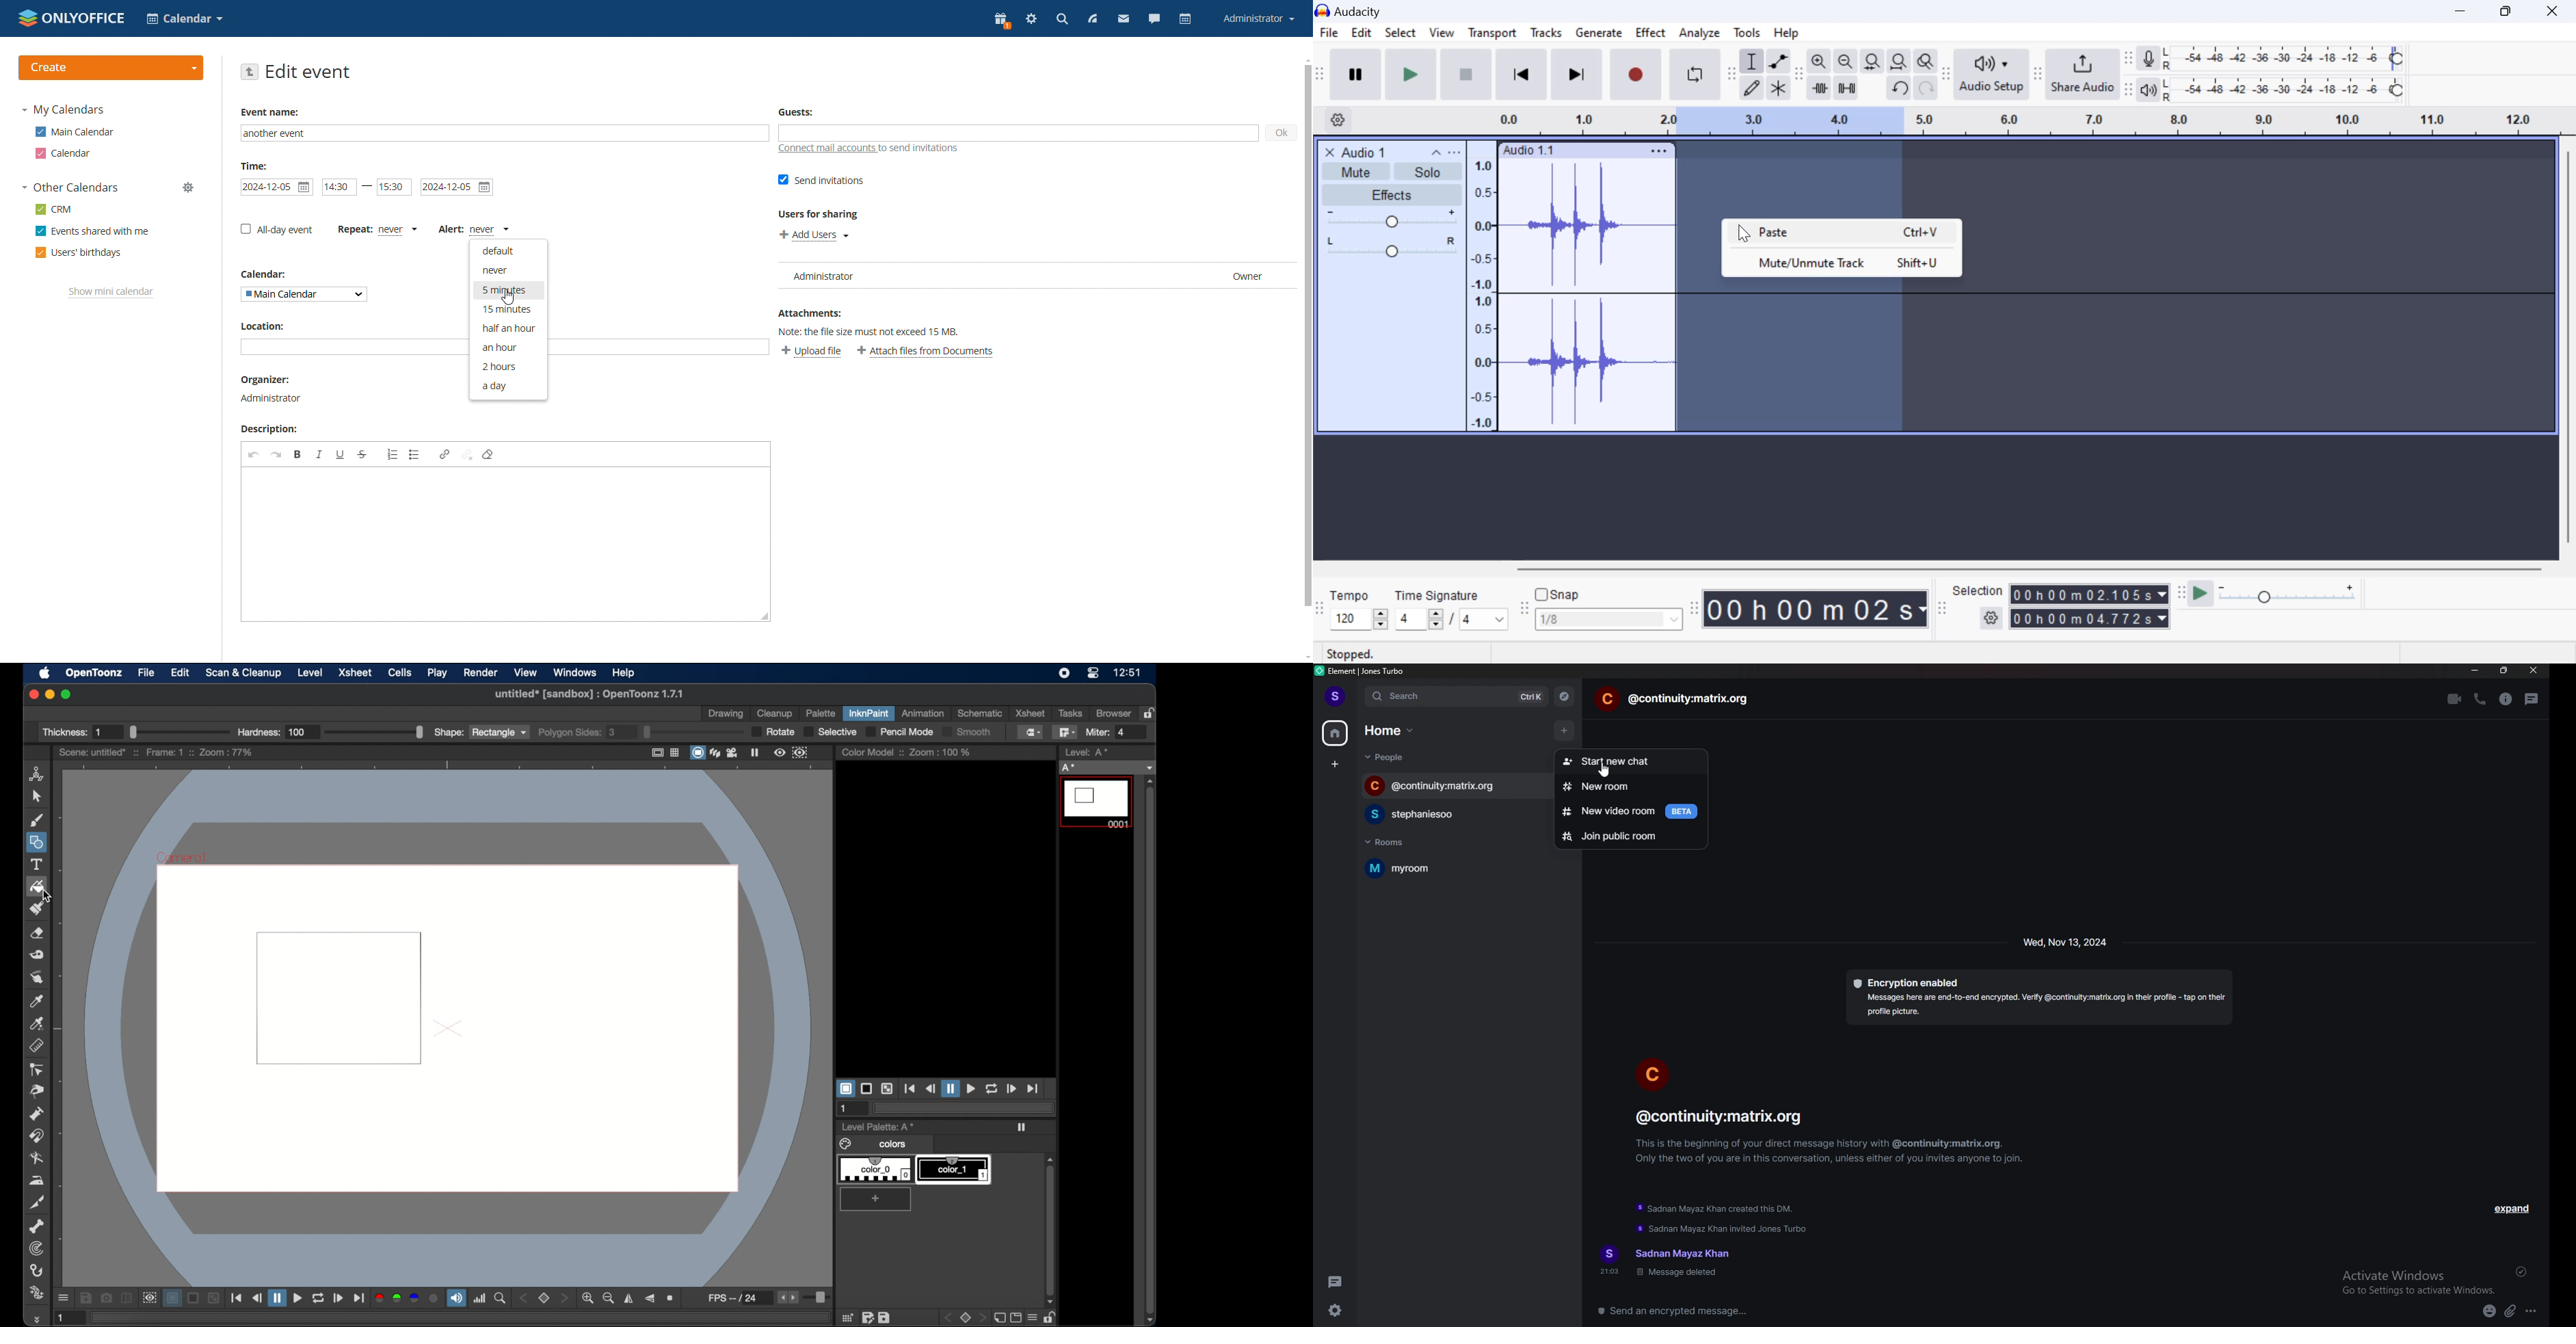 The image size is (2576, 1344). What do you see at coordinates (257, 1298) in the screenshot?
I see `rewind` at bounding box center [257, 1298].